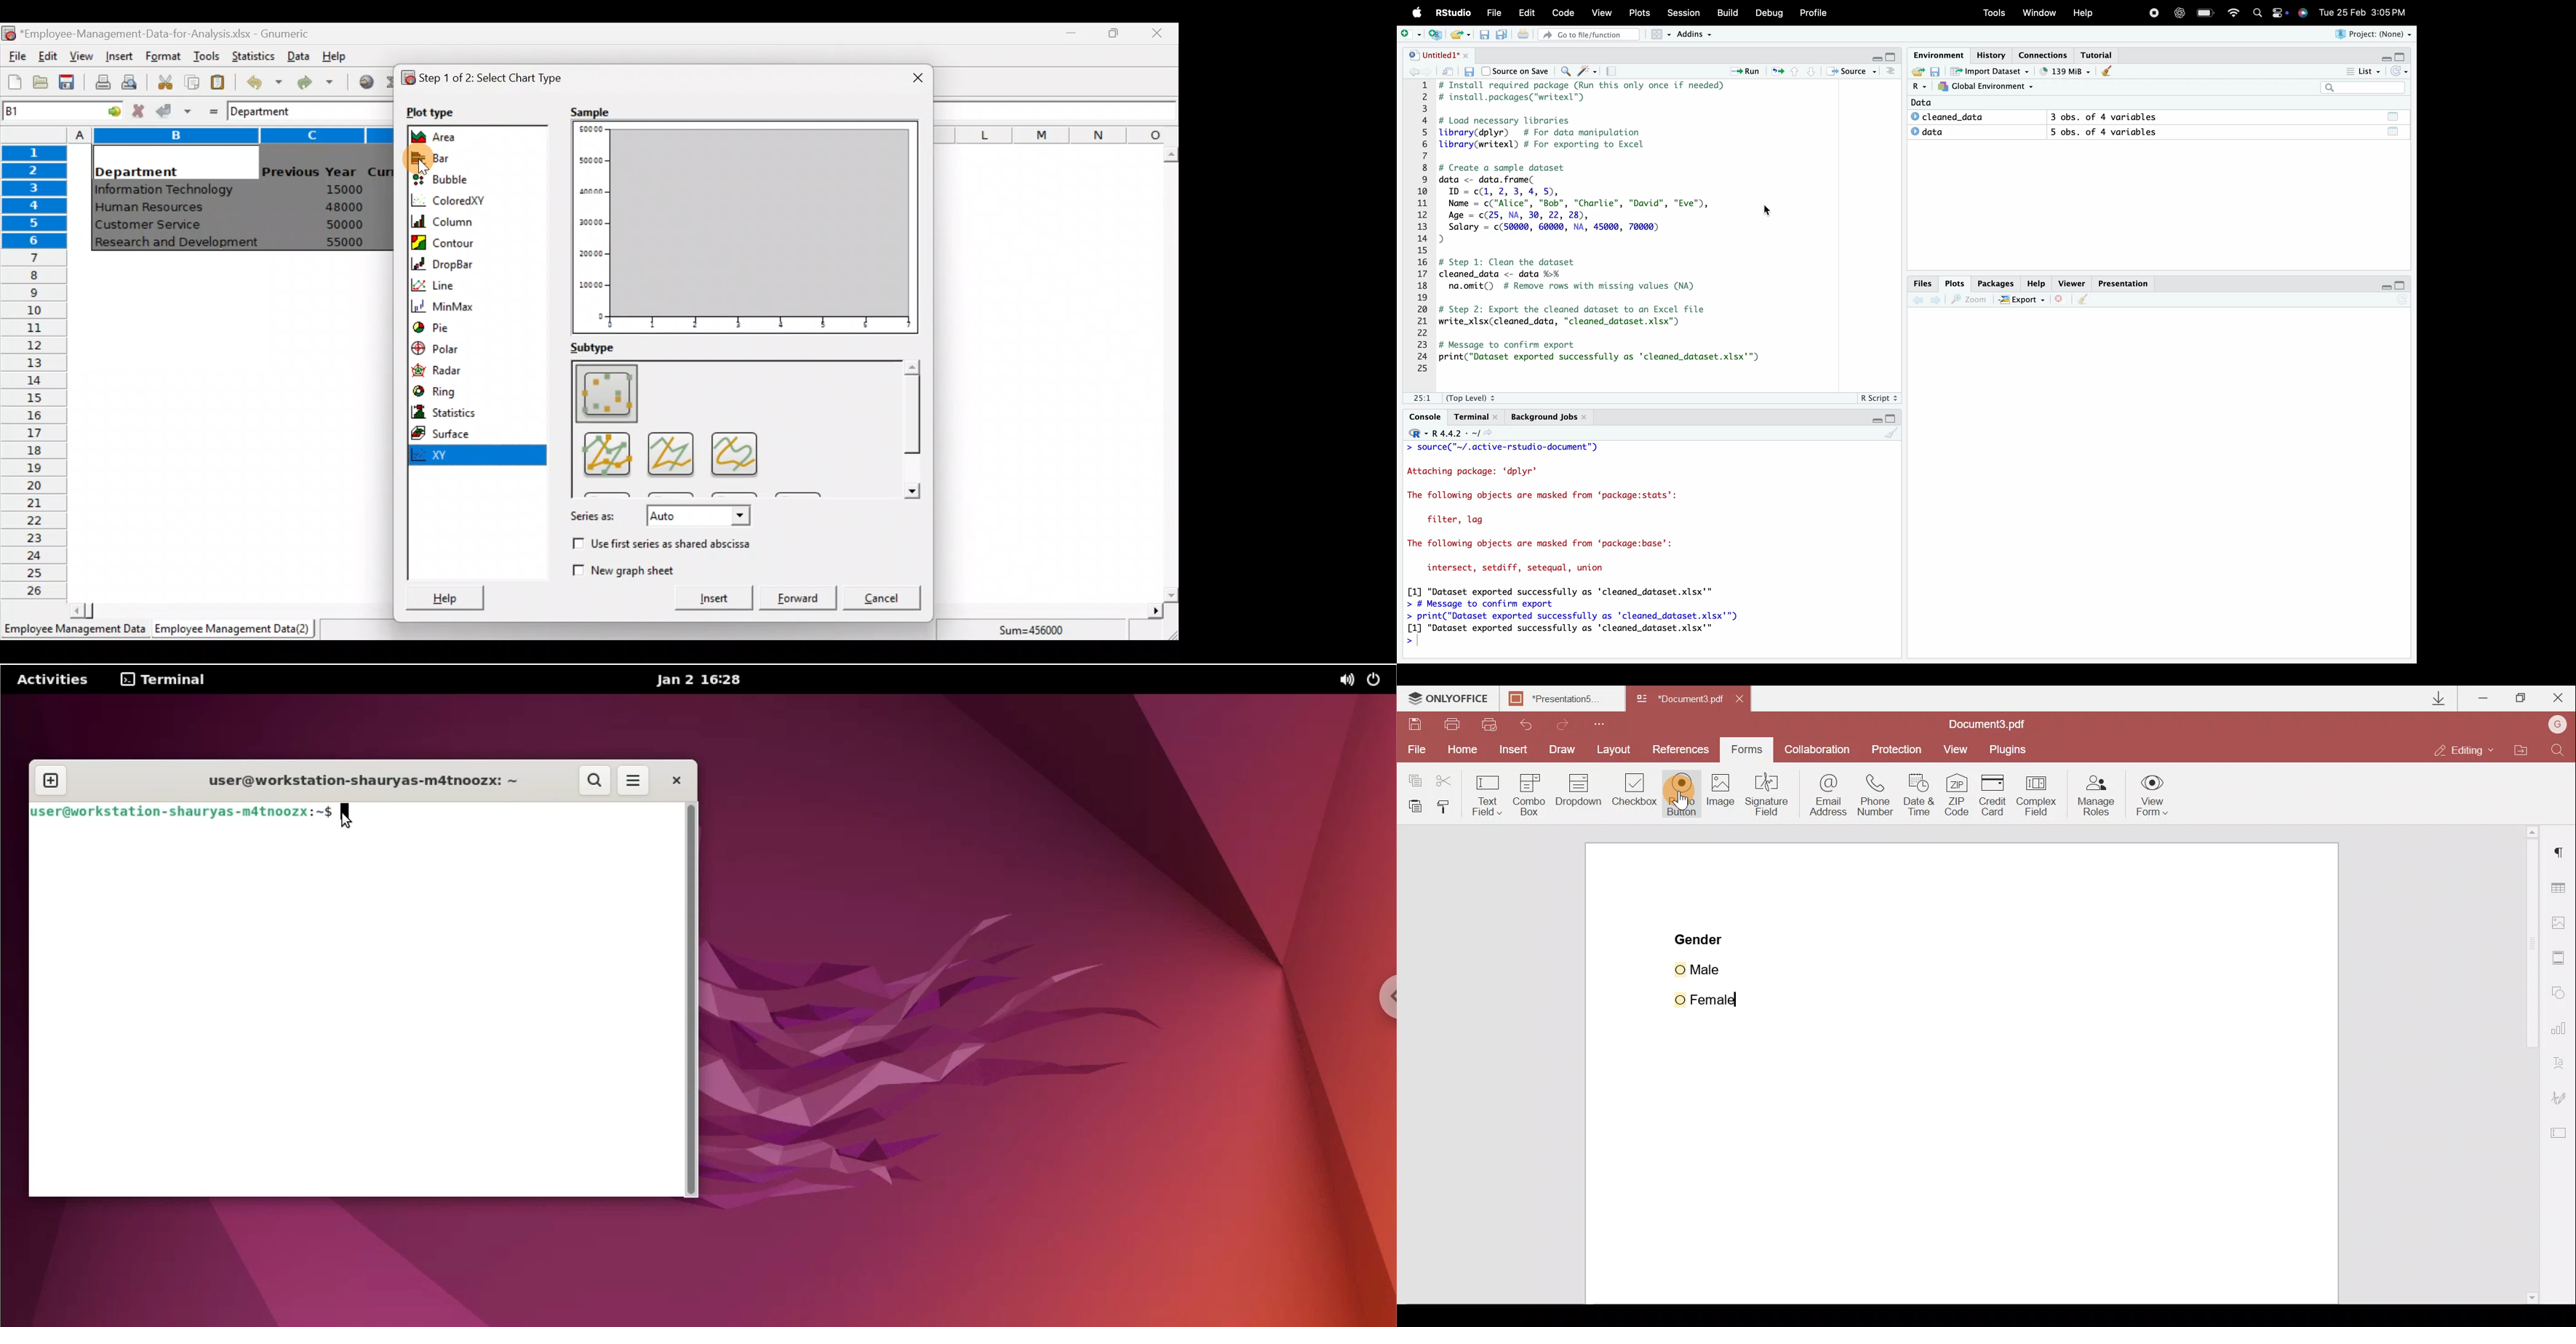 The width and height of the screenshot is (2576, 1344). What do you see at coordinates (2105, 72) in the screenshot?
I see `Clear console (Ctrl + L)` at bounding box center [2105, 72].